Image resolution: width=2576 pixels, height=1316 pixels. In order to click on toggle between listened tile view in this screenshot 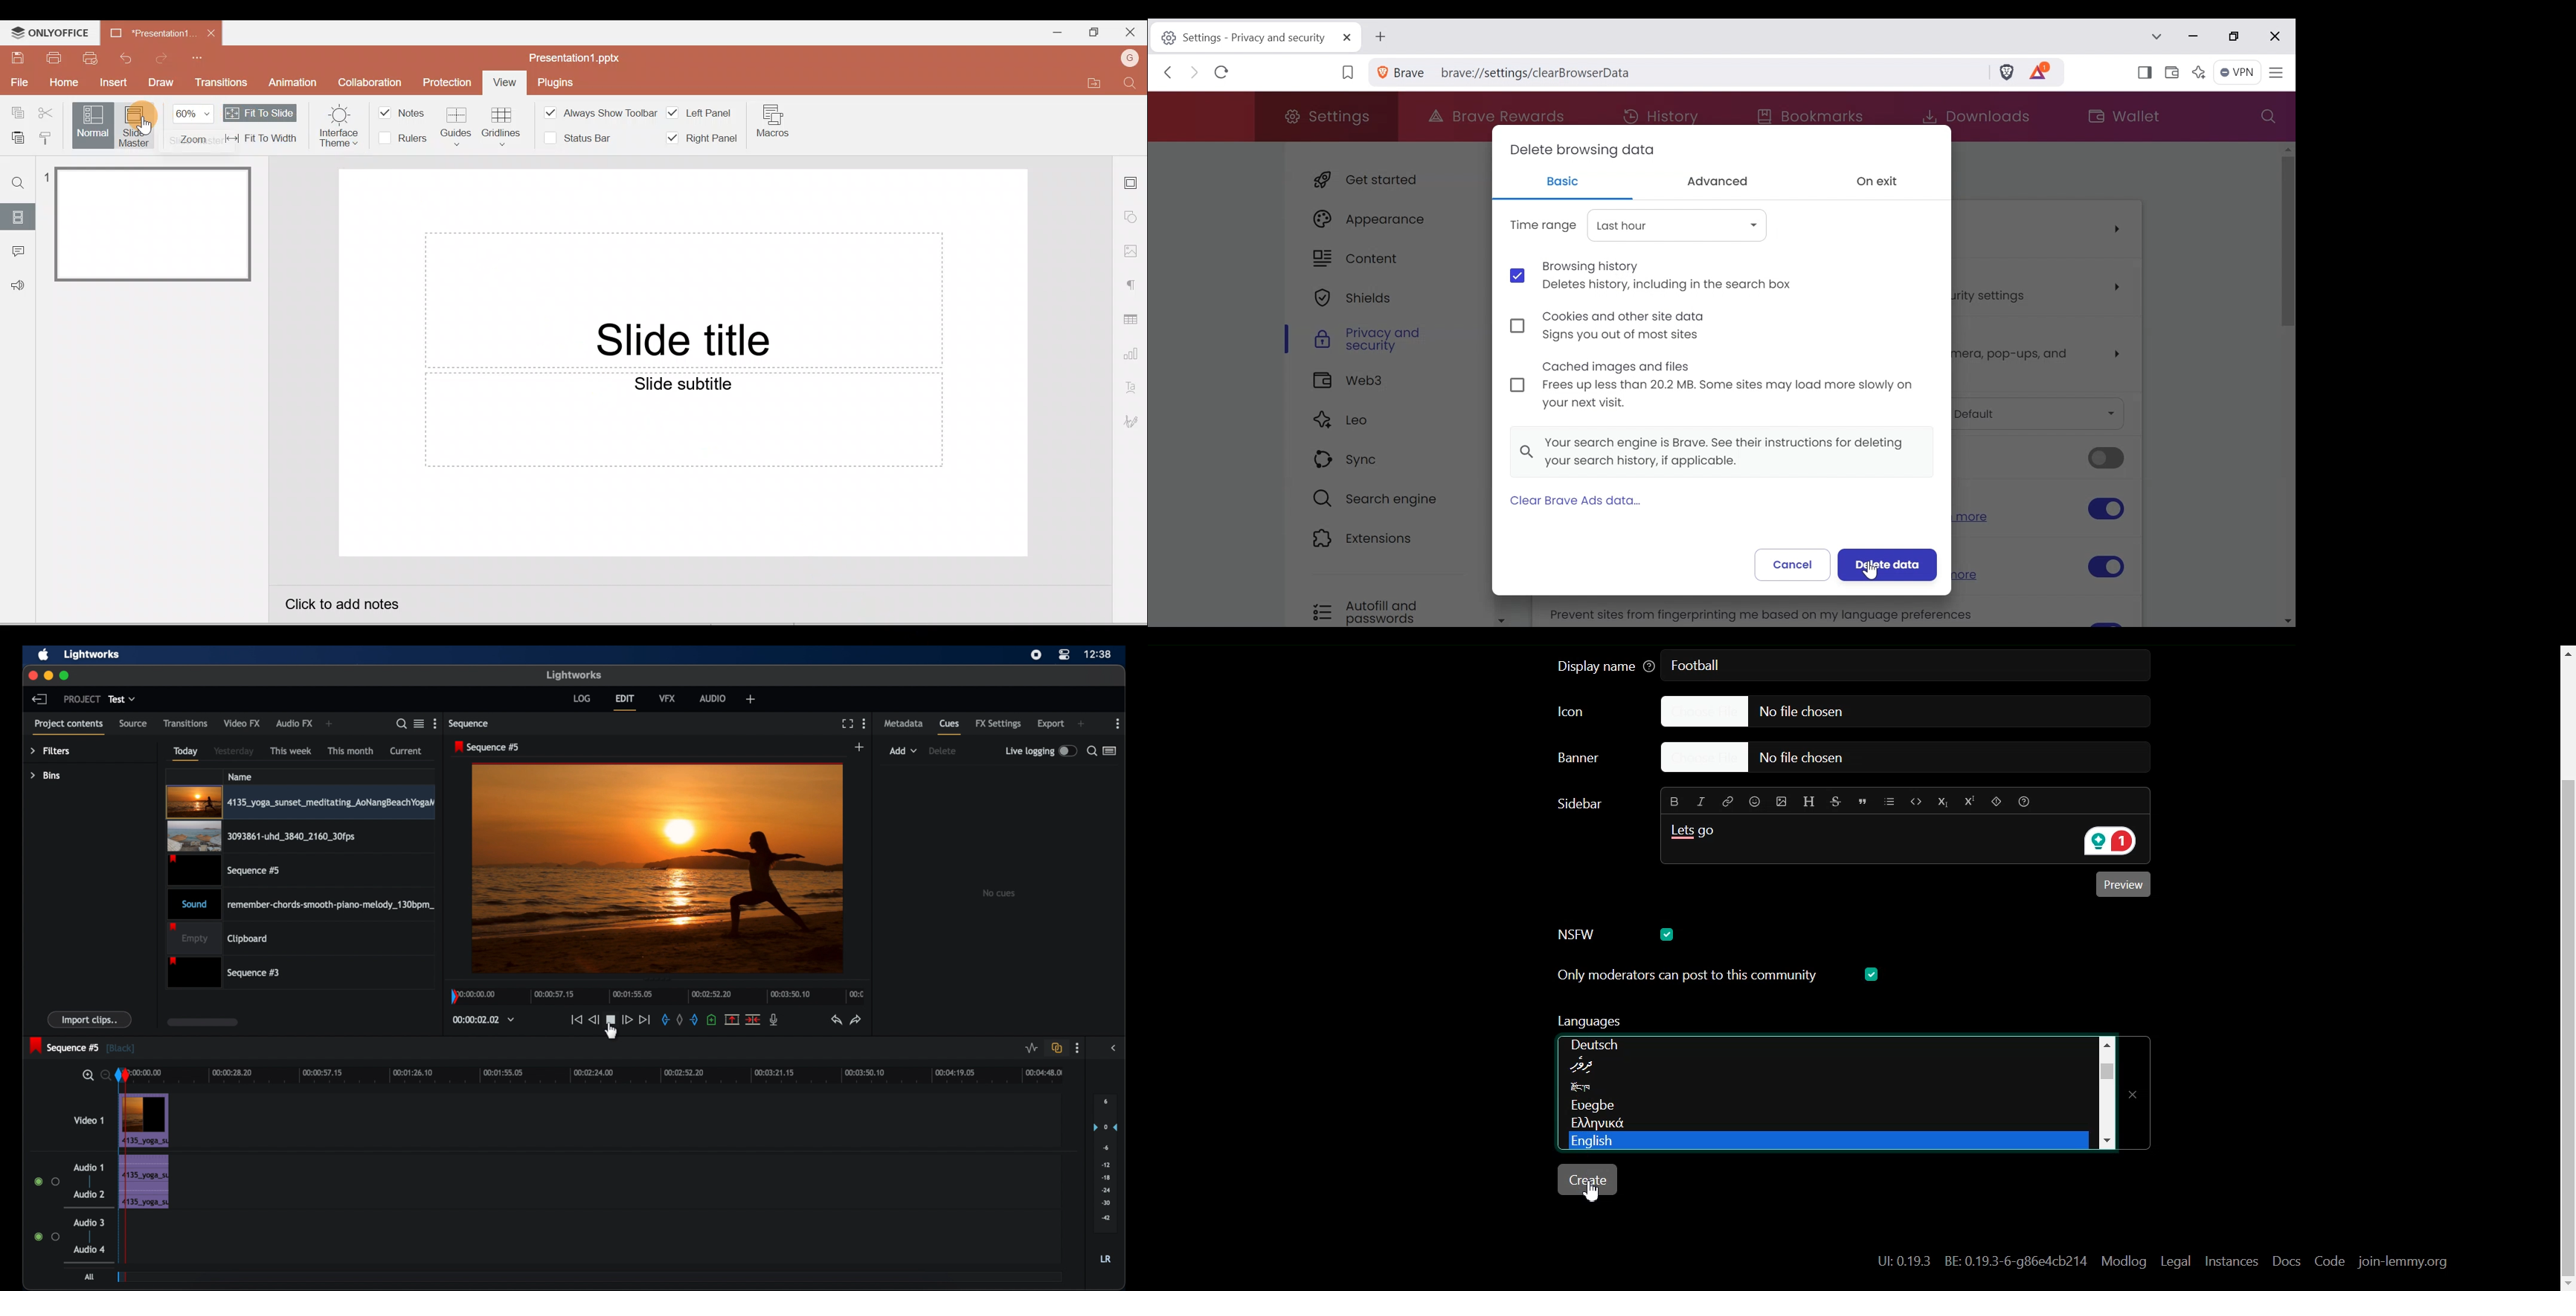, I will do `click(419, 724)`.